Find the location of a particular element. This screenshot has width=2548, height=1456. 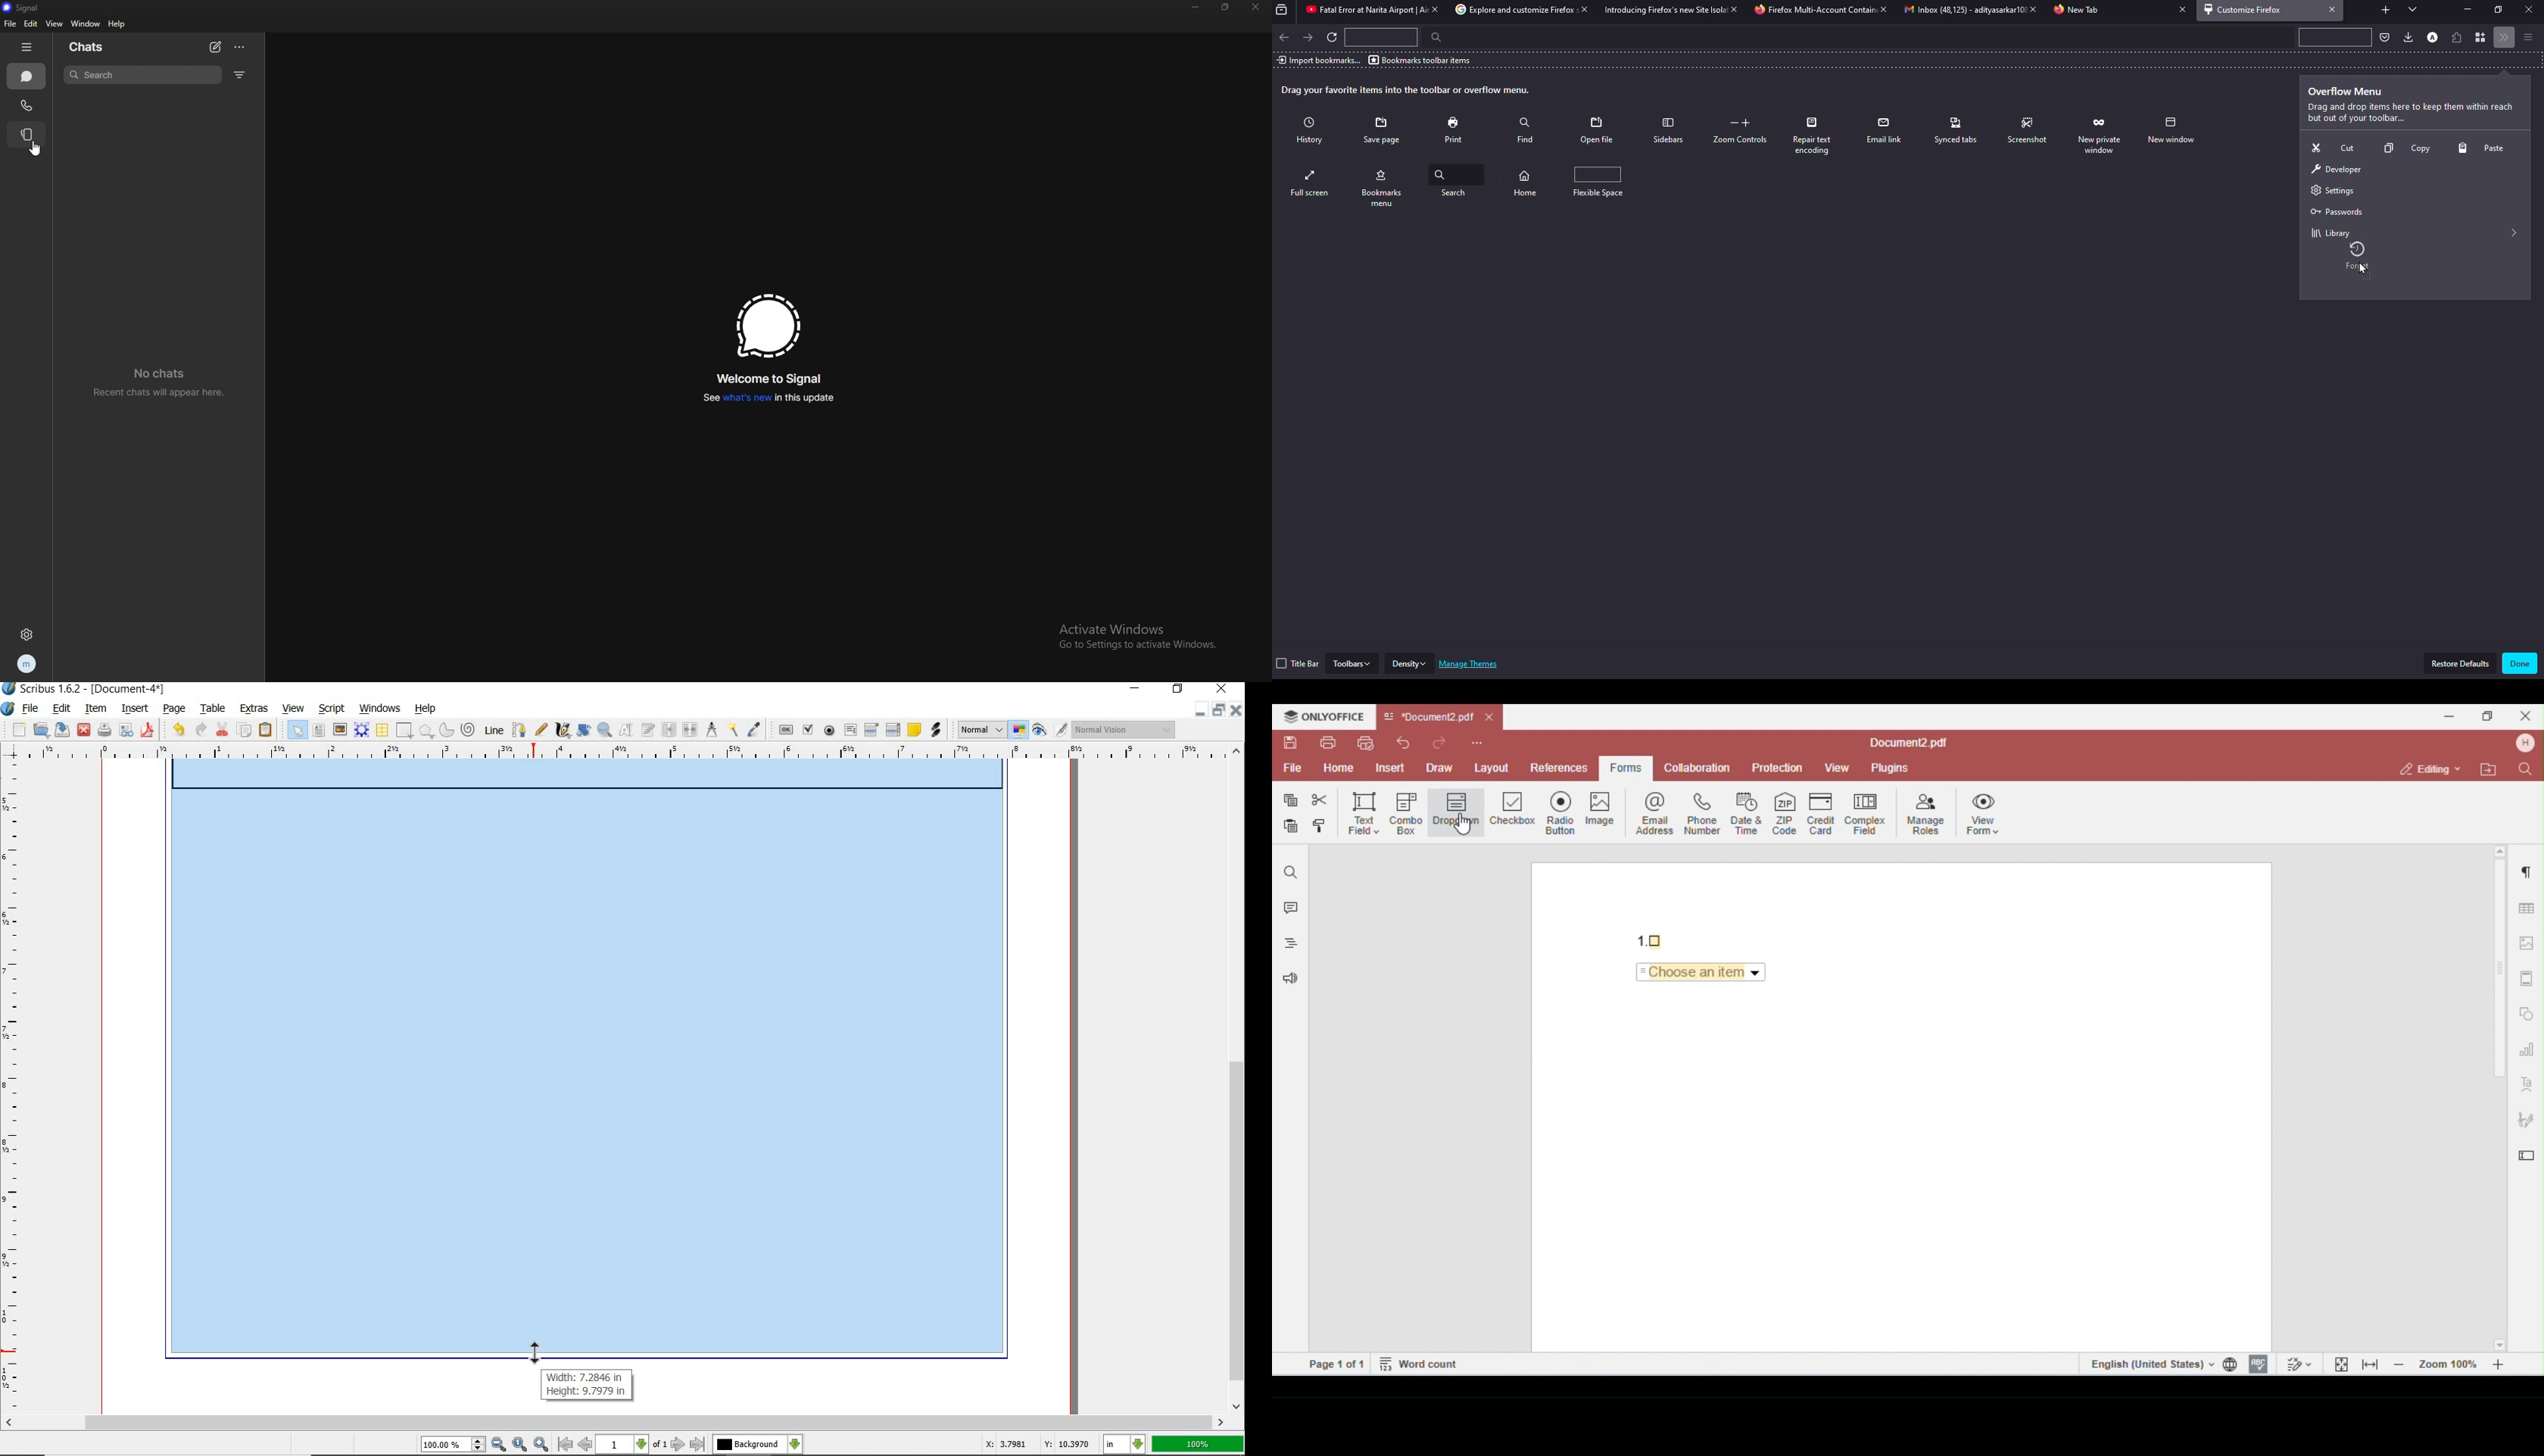

history is located at coordinates (1313, 132).